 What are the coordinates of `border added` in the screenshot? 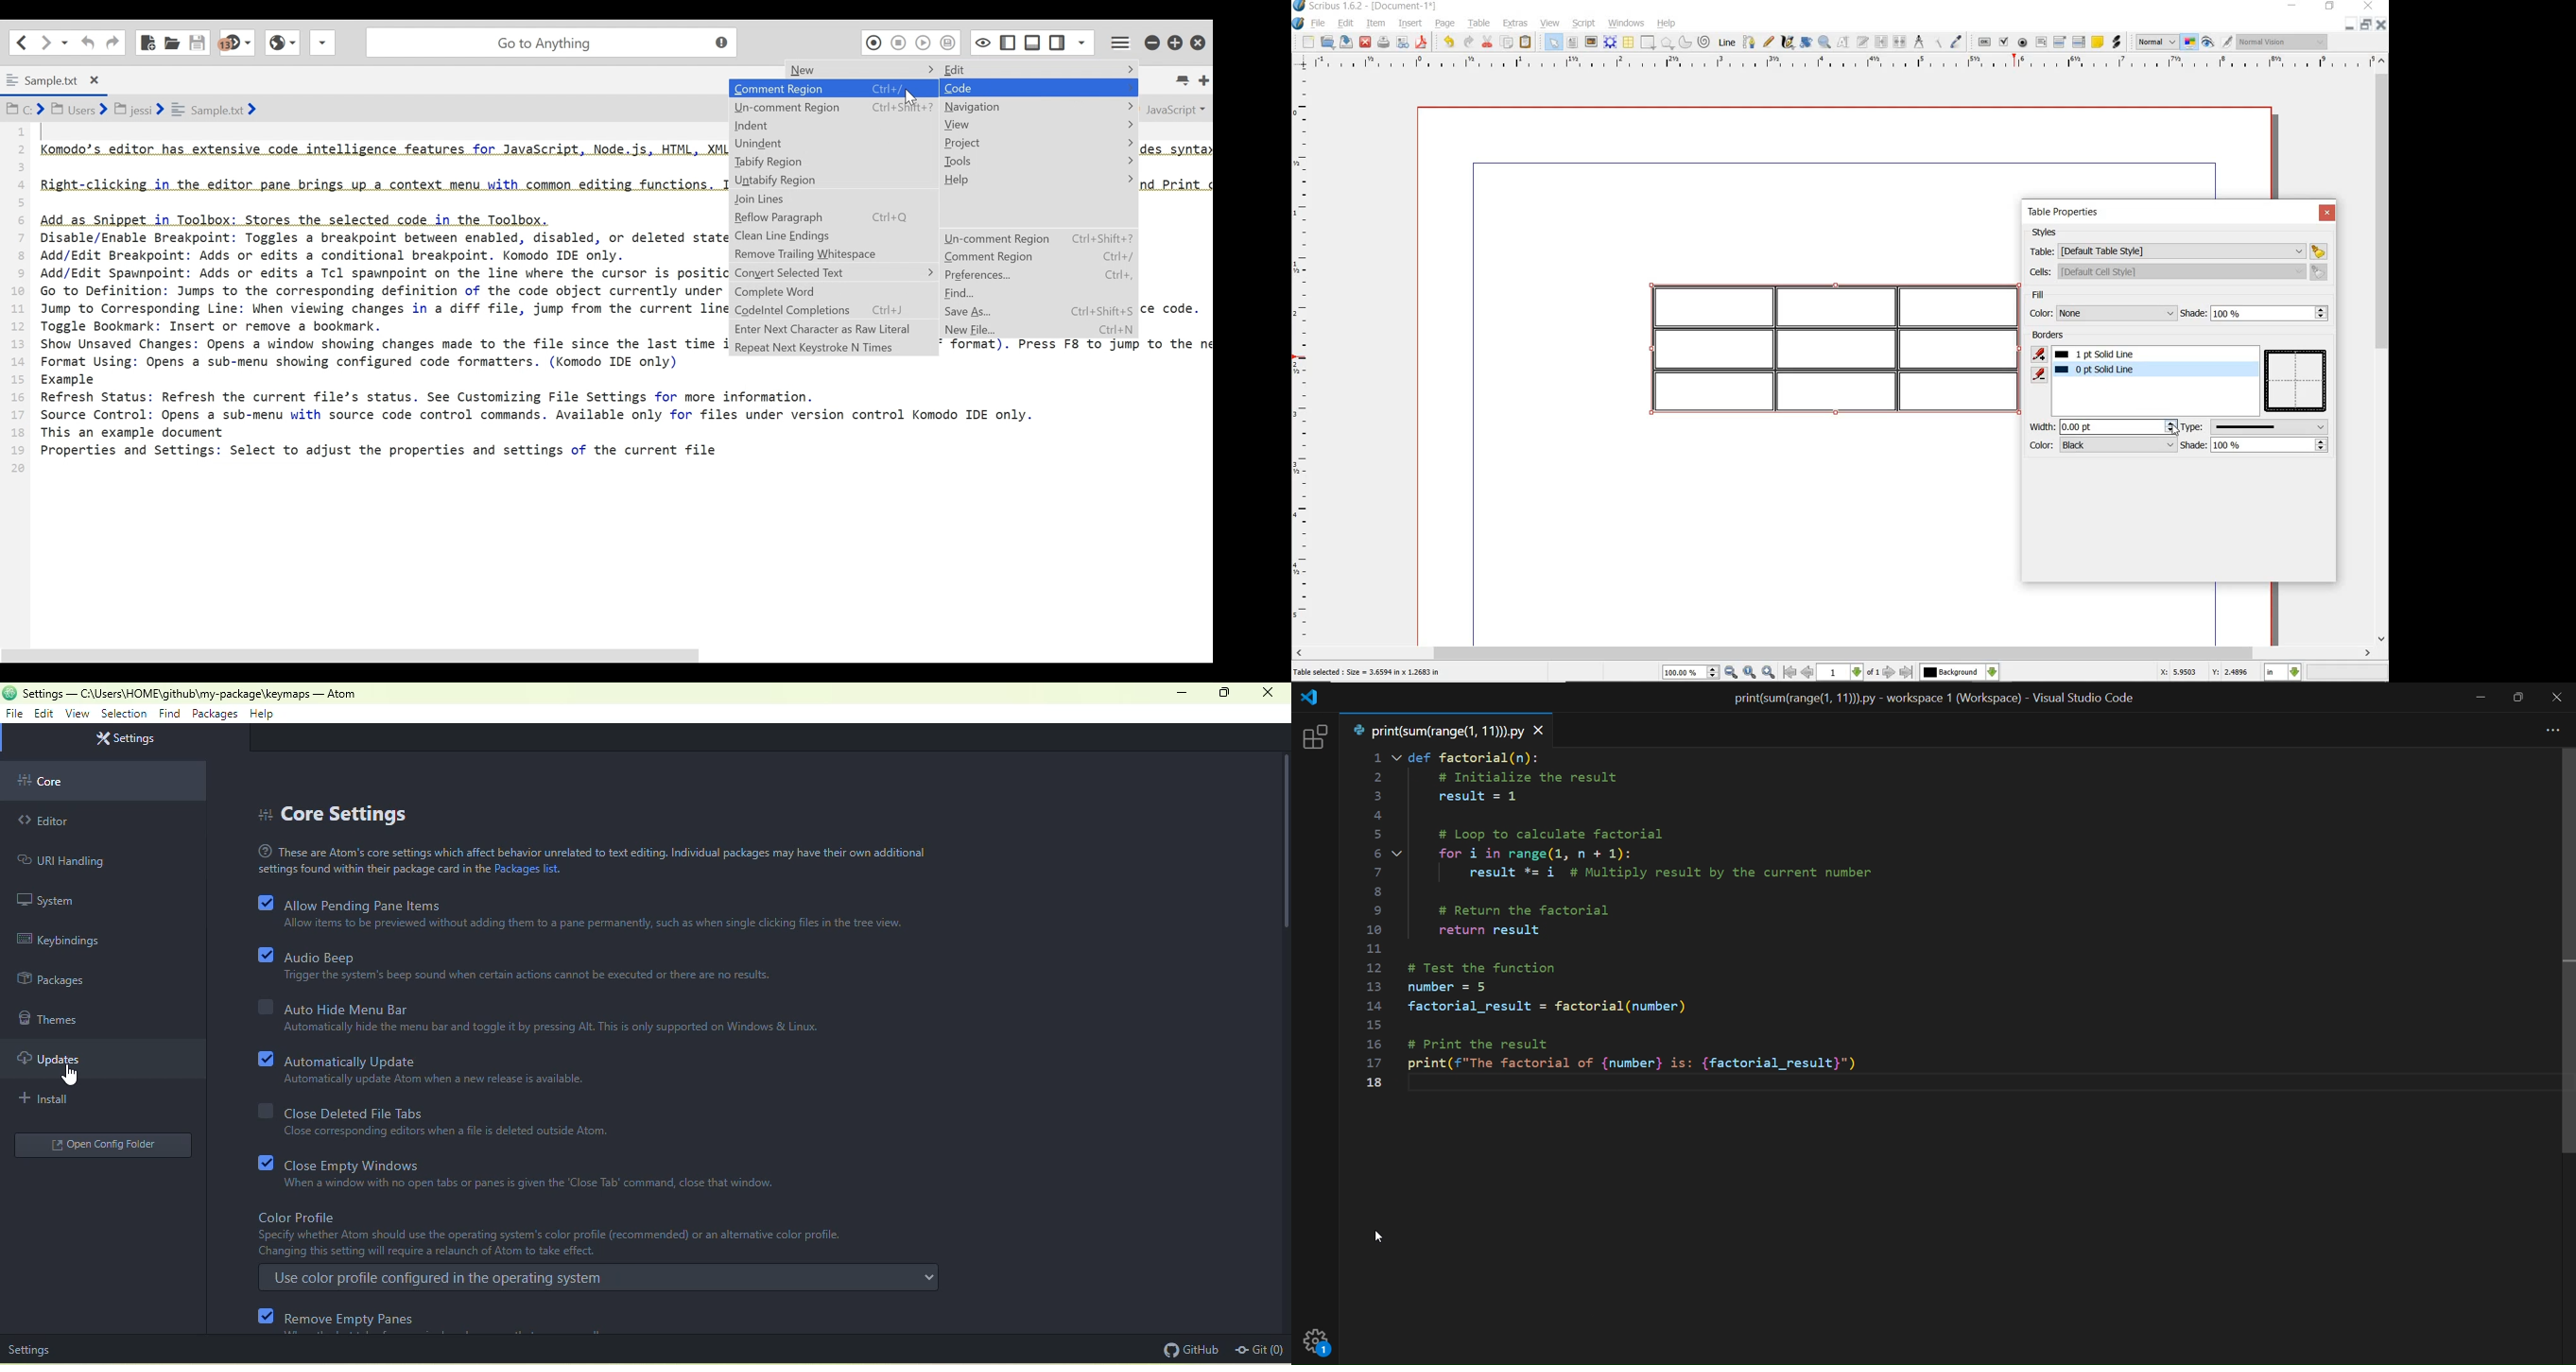 It's located at (2138, 369).